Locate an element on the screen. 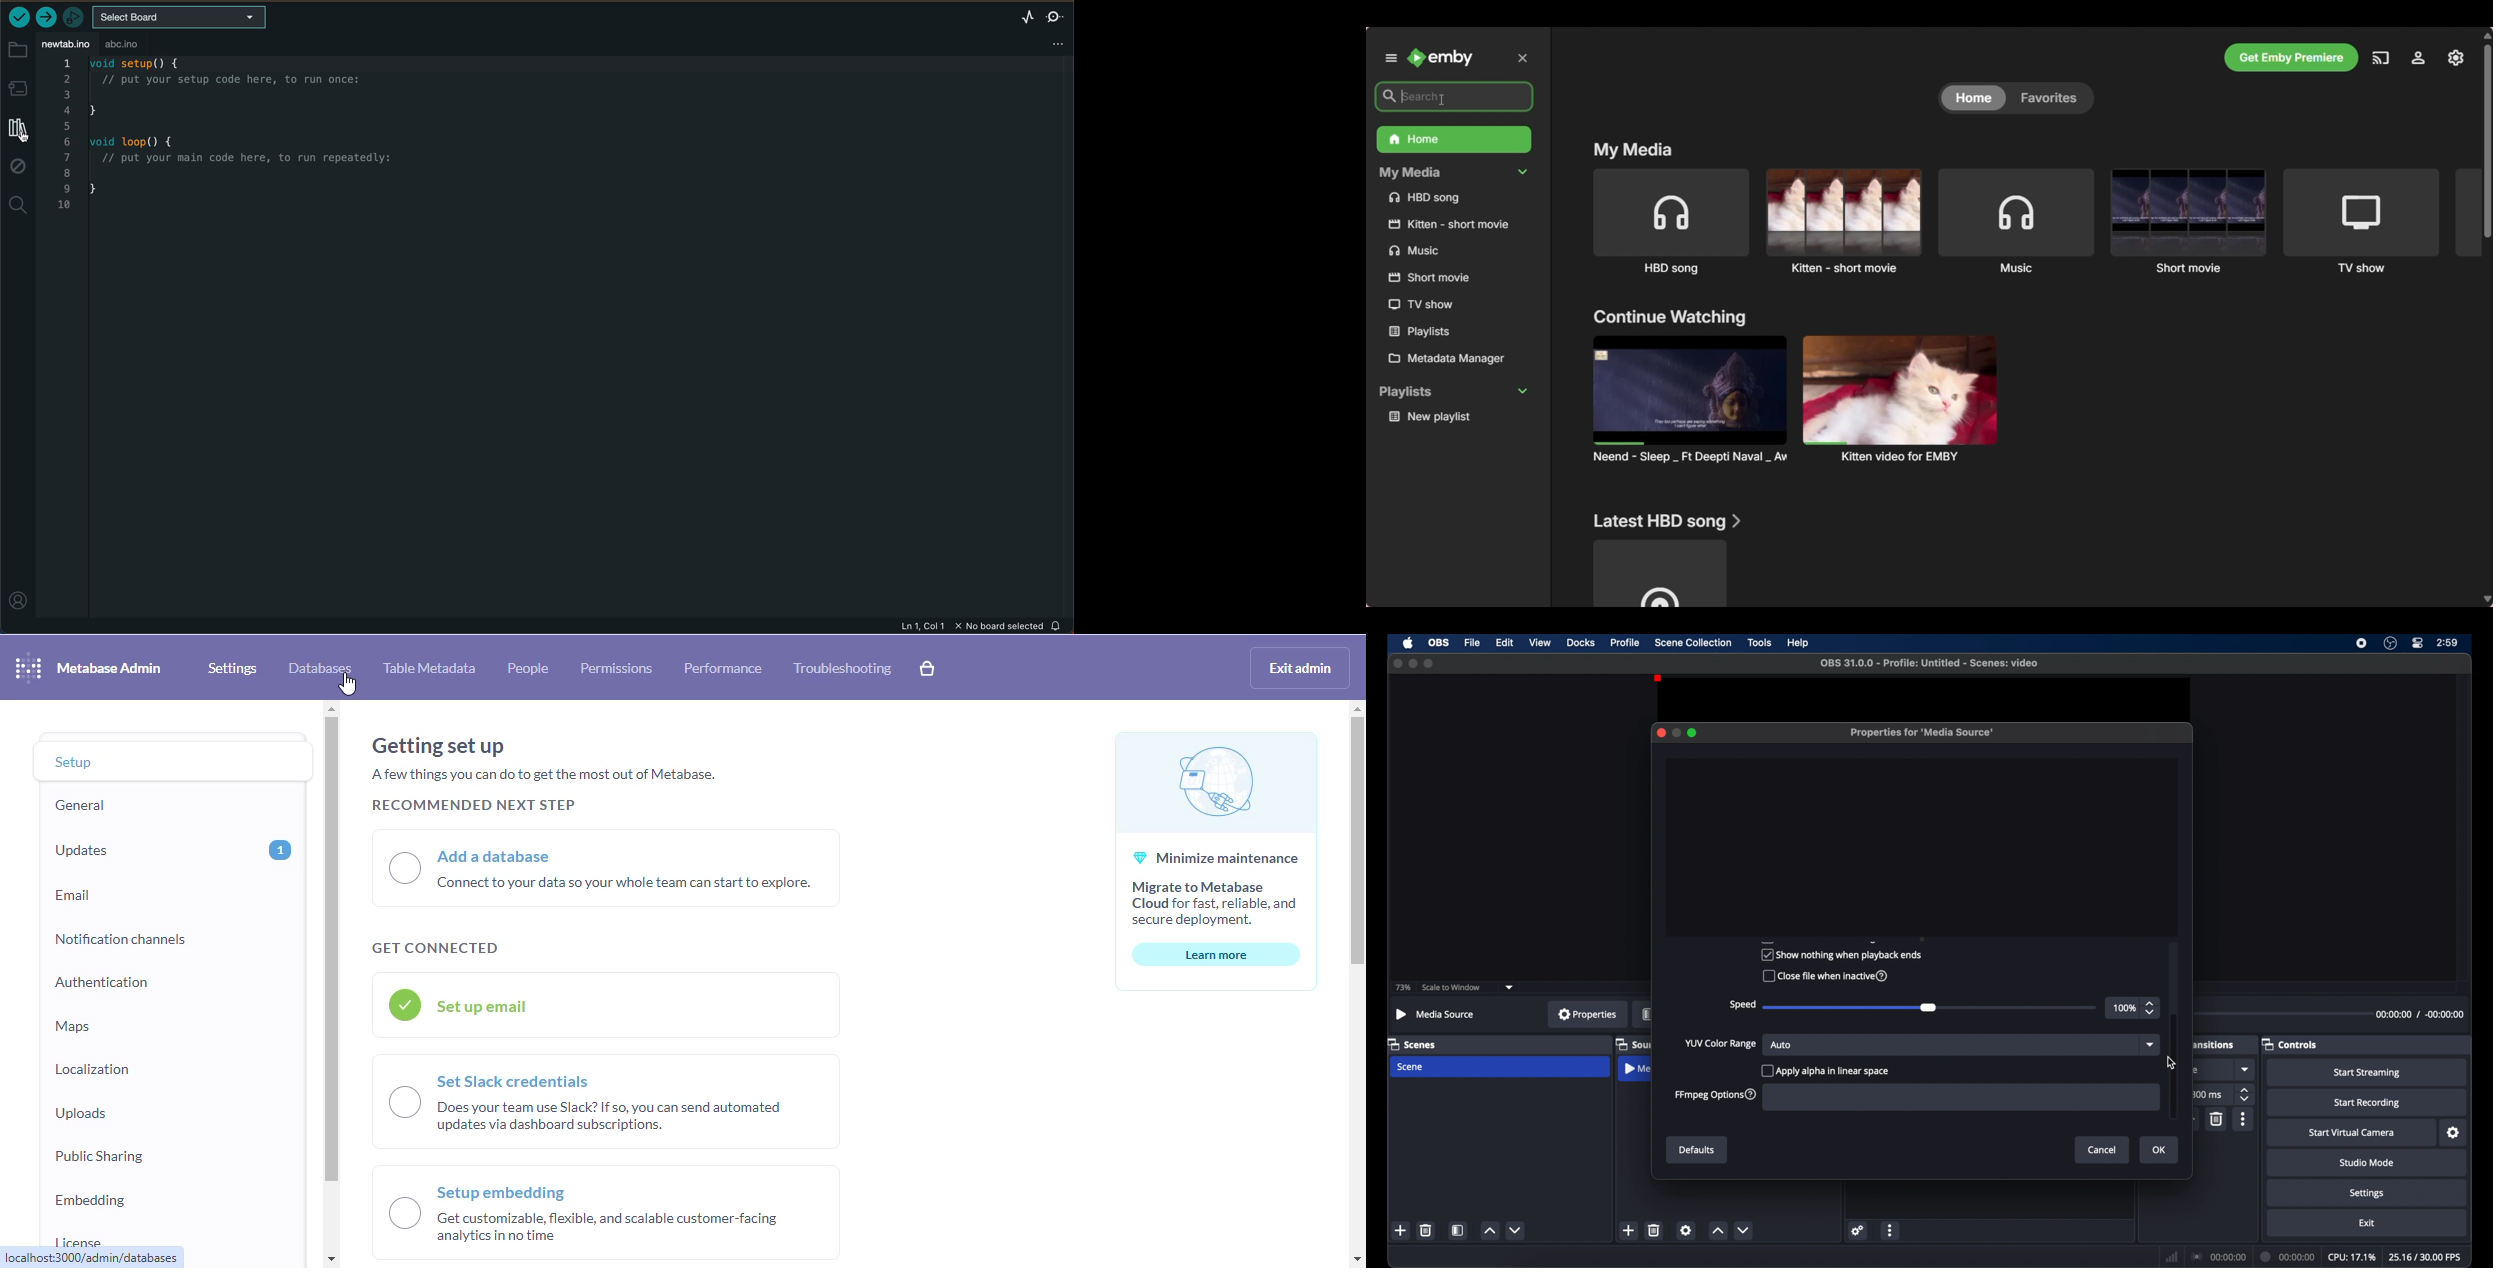 Image resolution: width=2520 pixels, height=1288 pixels. stepper buttons is located at coordinates (2150, 1008).